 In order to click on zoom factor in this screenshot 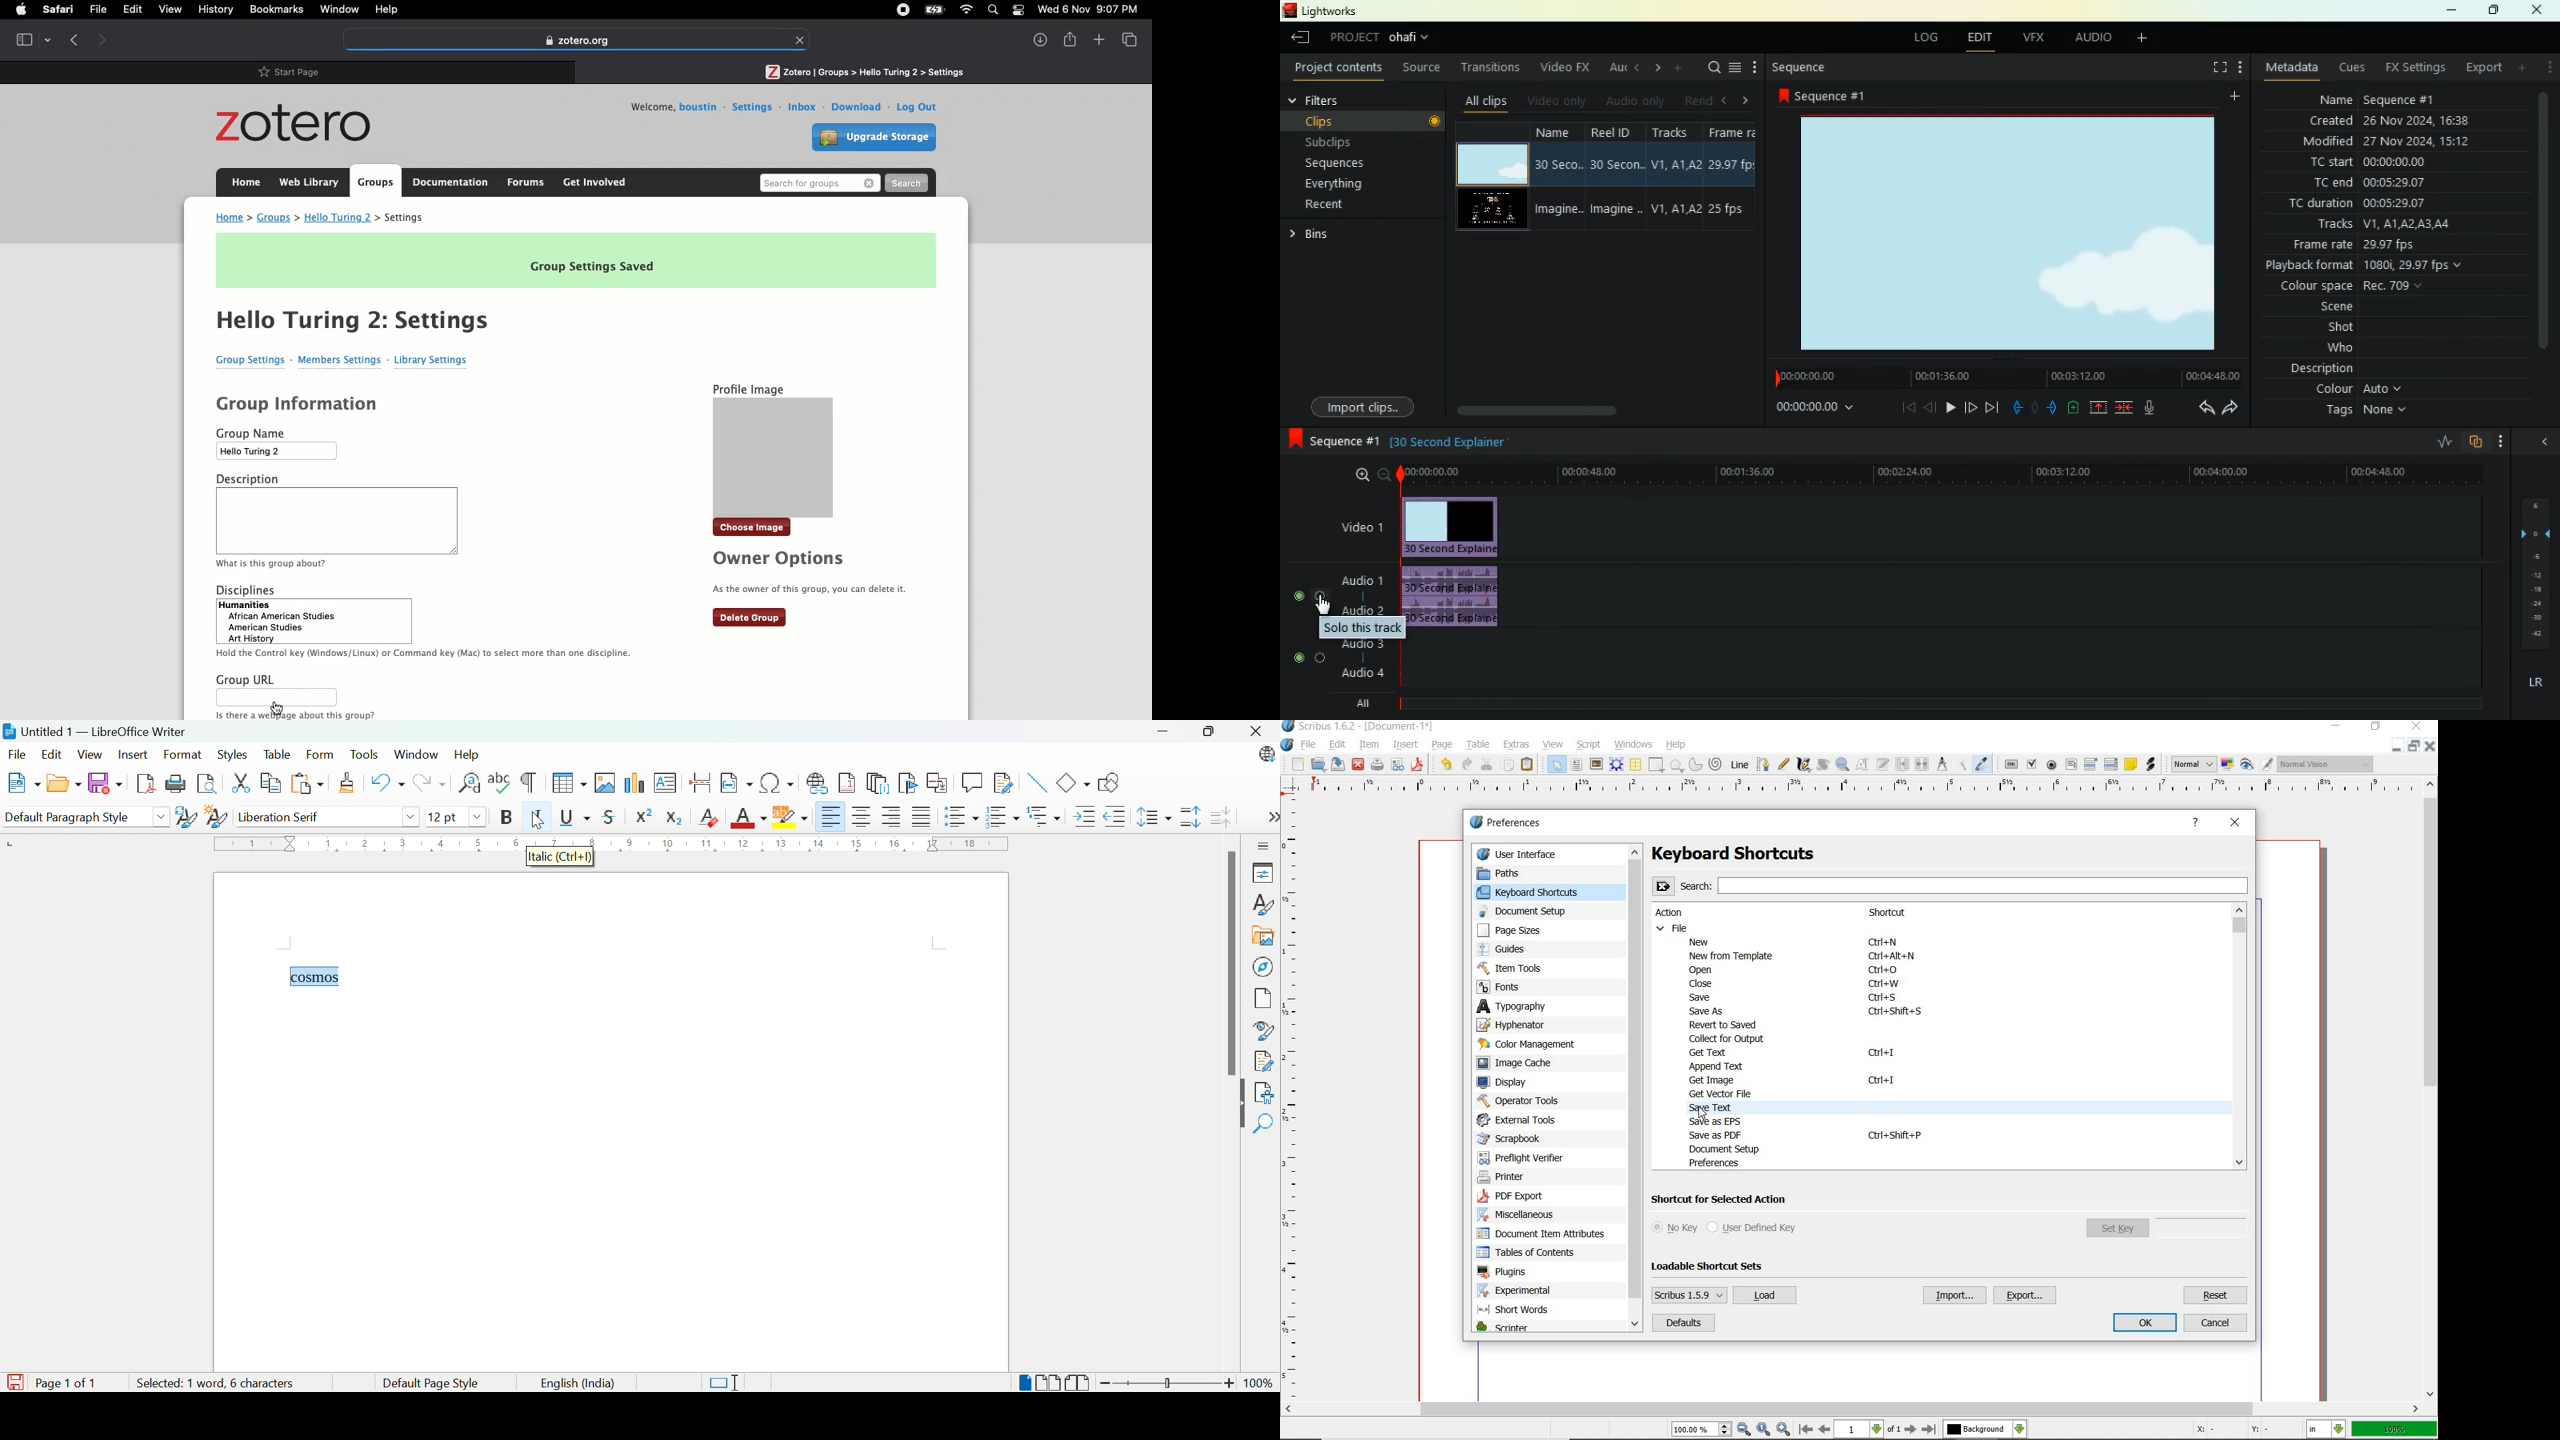, I will do `click(2395, 1430)`.